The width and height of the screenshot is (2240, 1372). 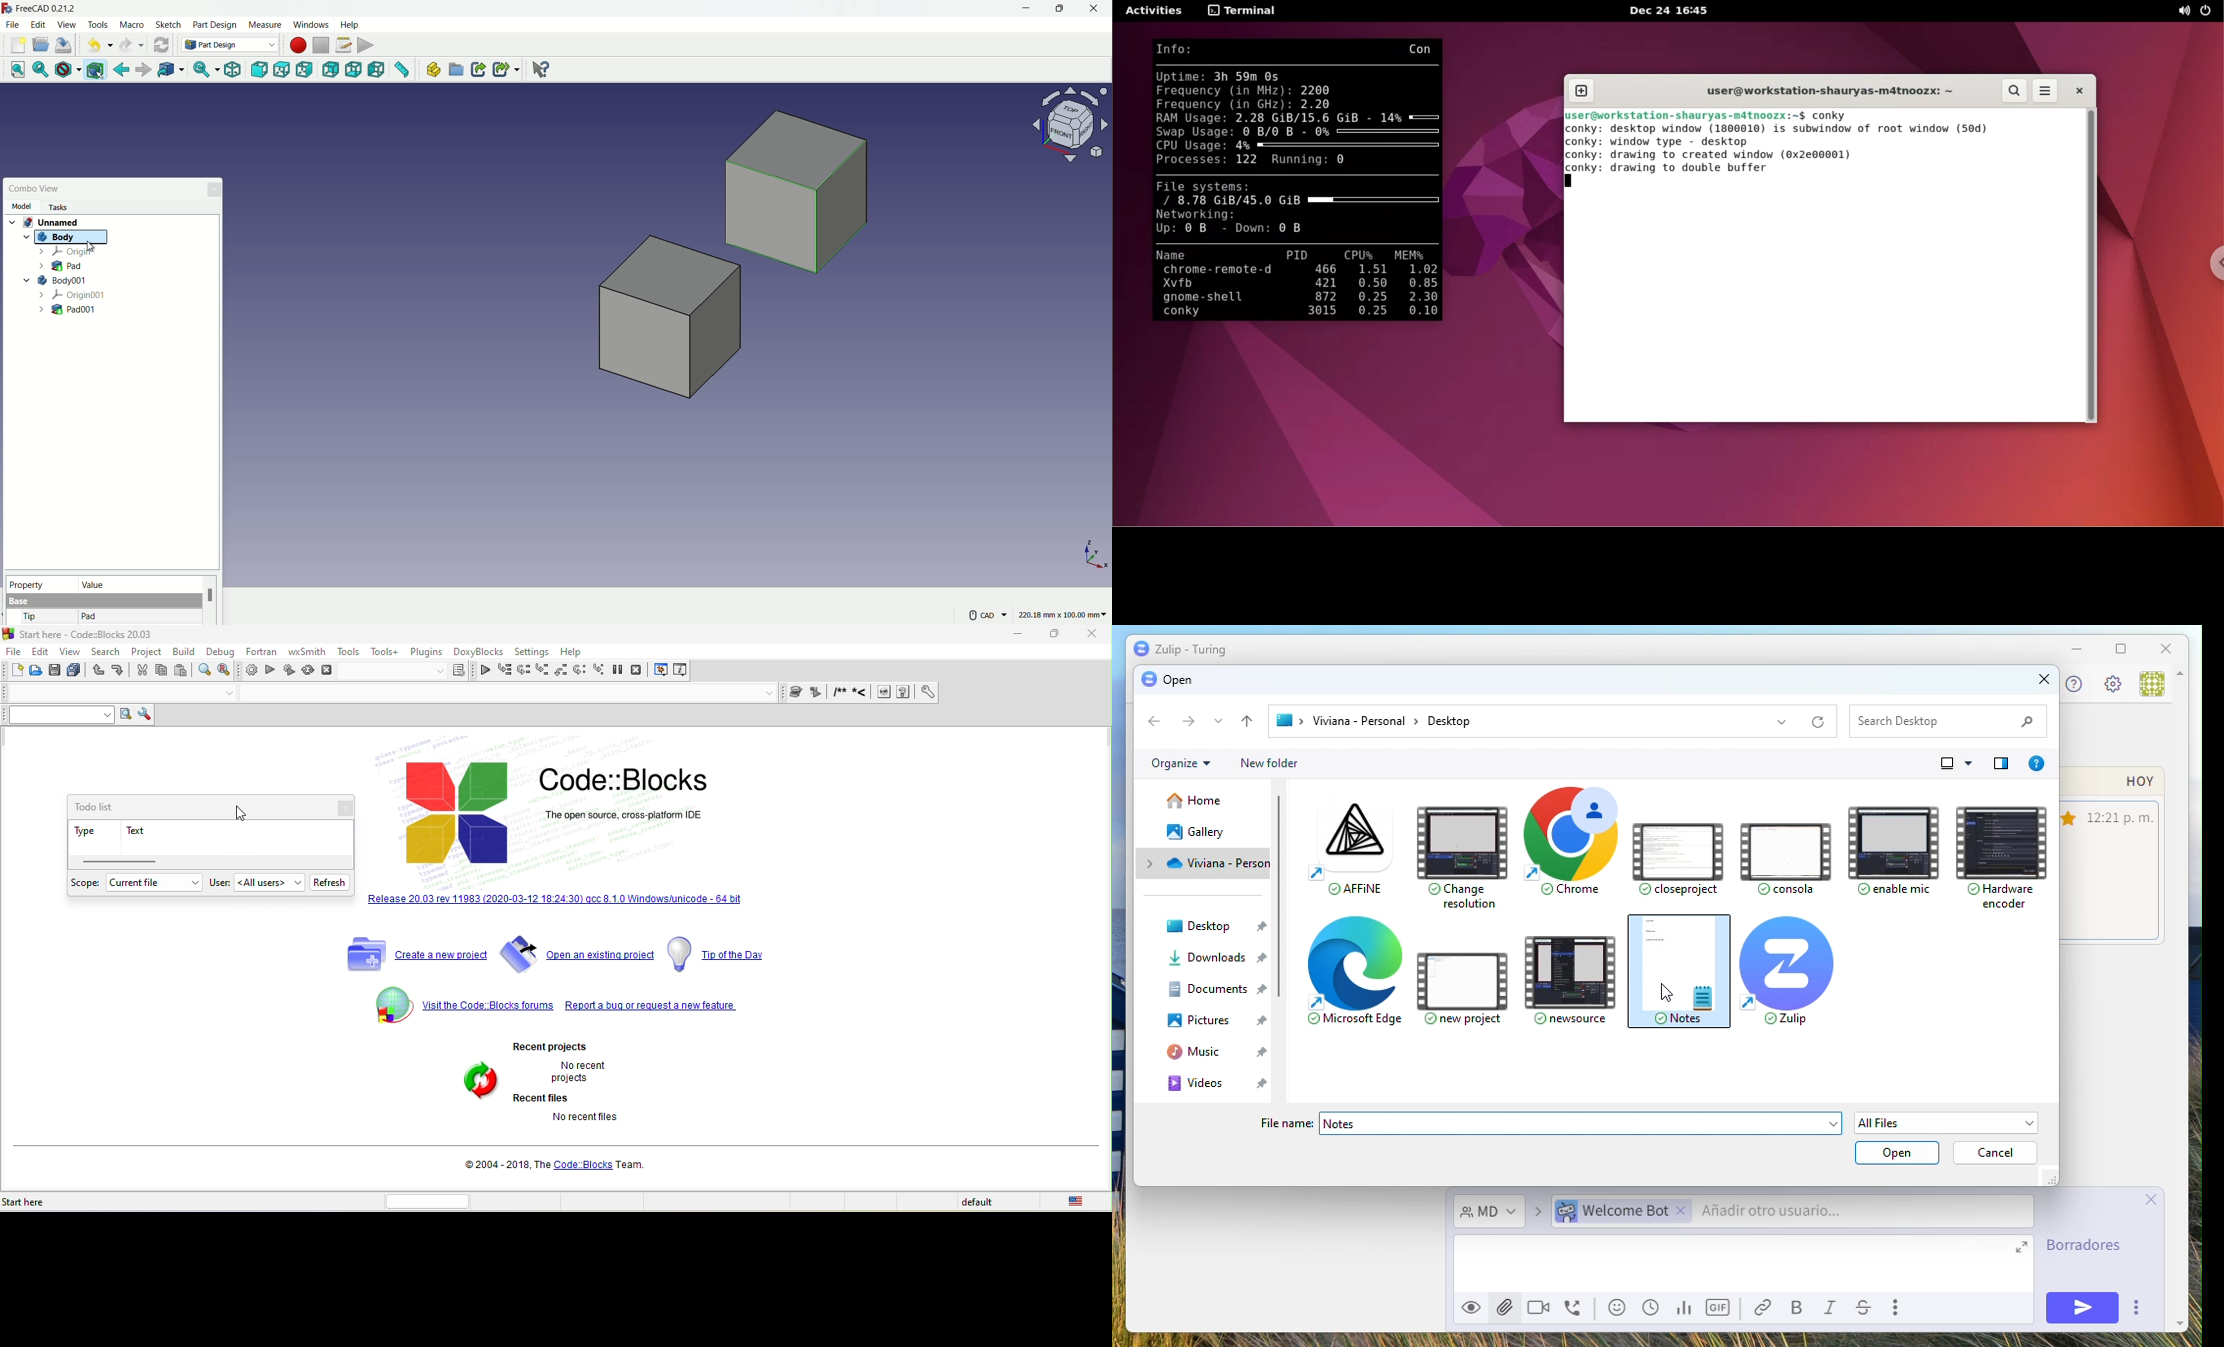 I want to click on stop debugger, so click(x=641, y=671).